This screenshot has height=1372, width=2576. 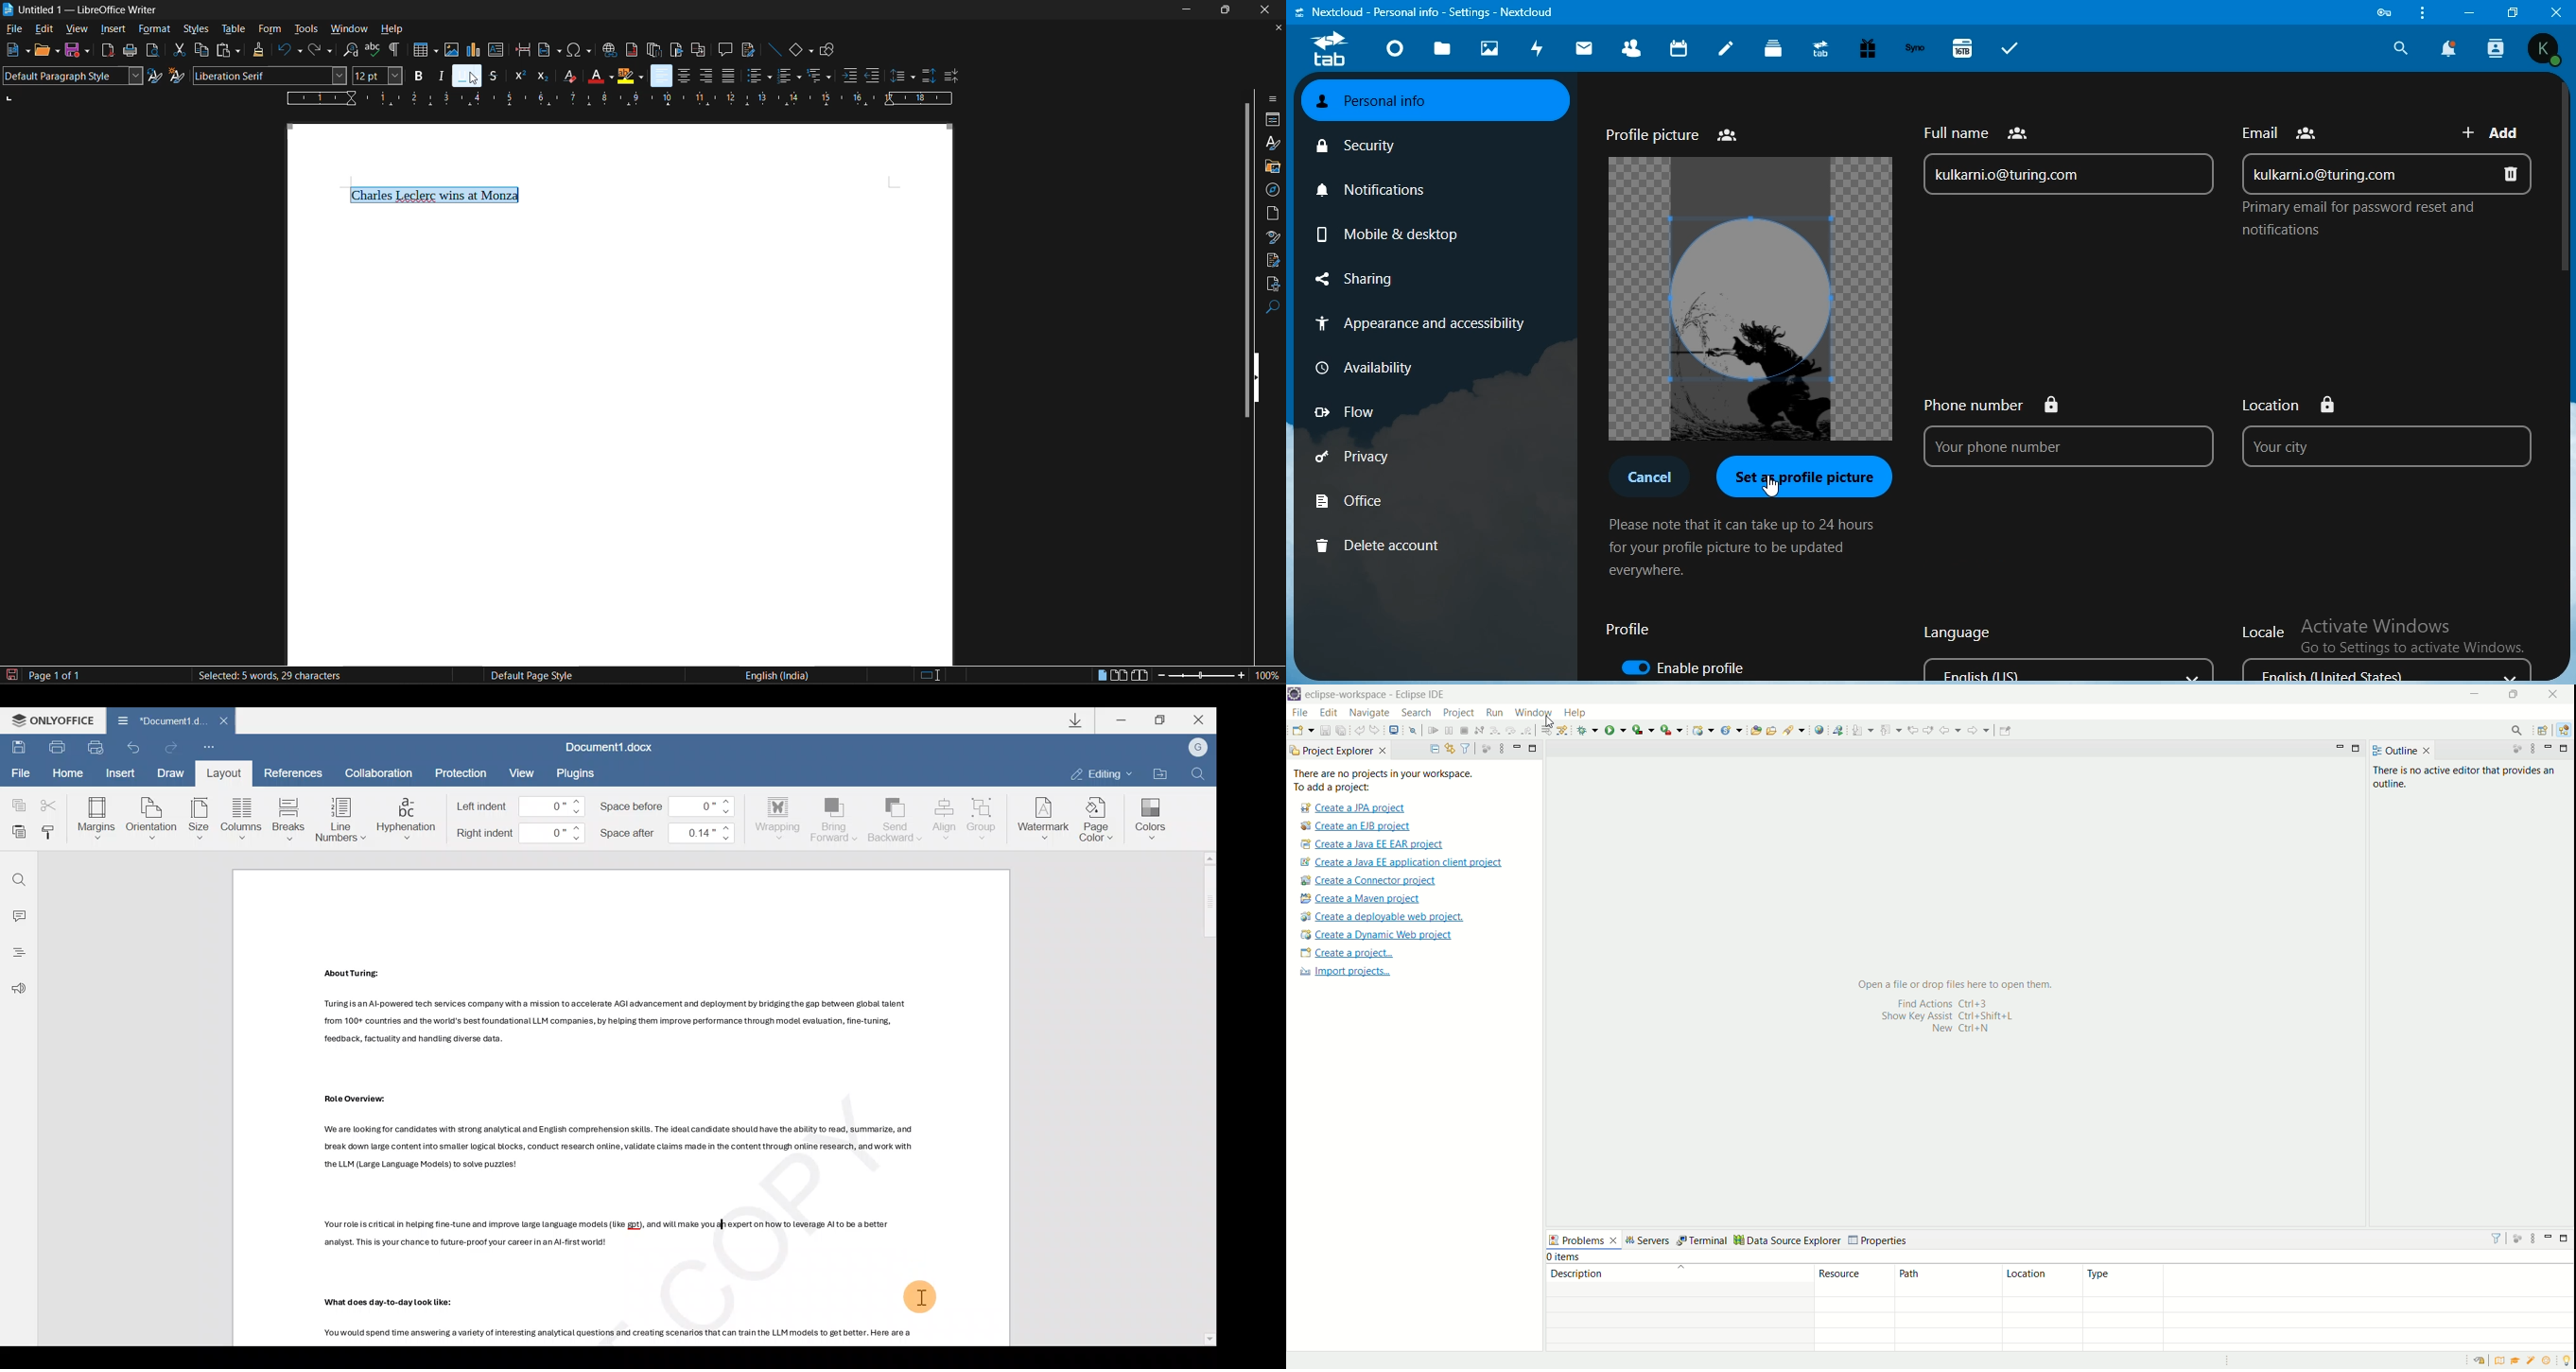 I want to click on view, so click(x=75, y=31).